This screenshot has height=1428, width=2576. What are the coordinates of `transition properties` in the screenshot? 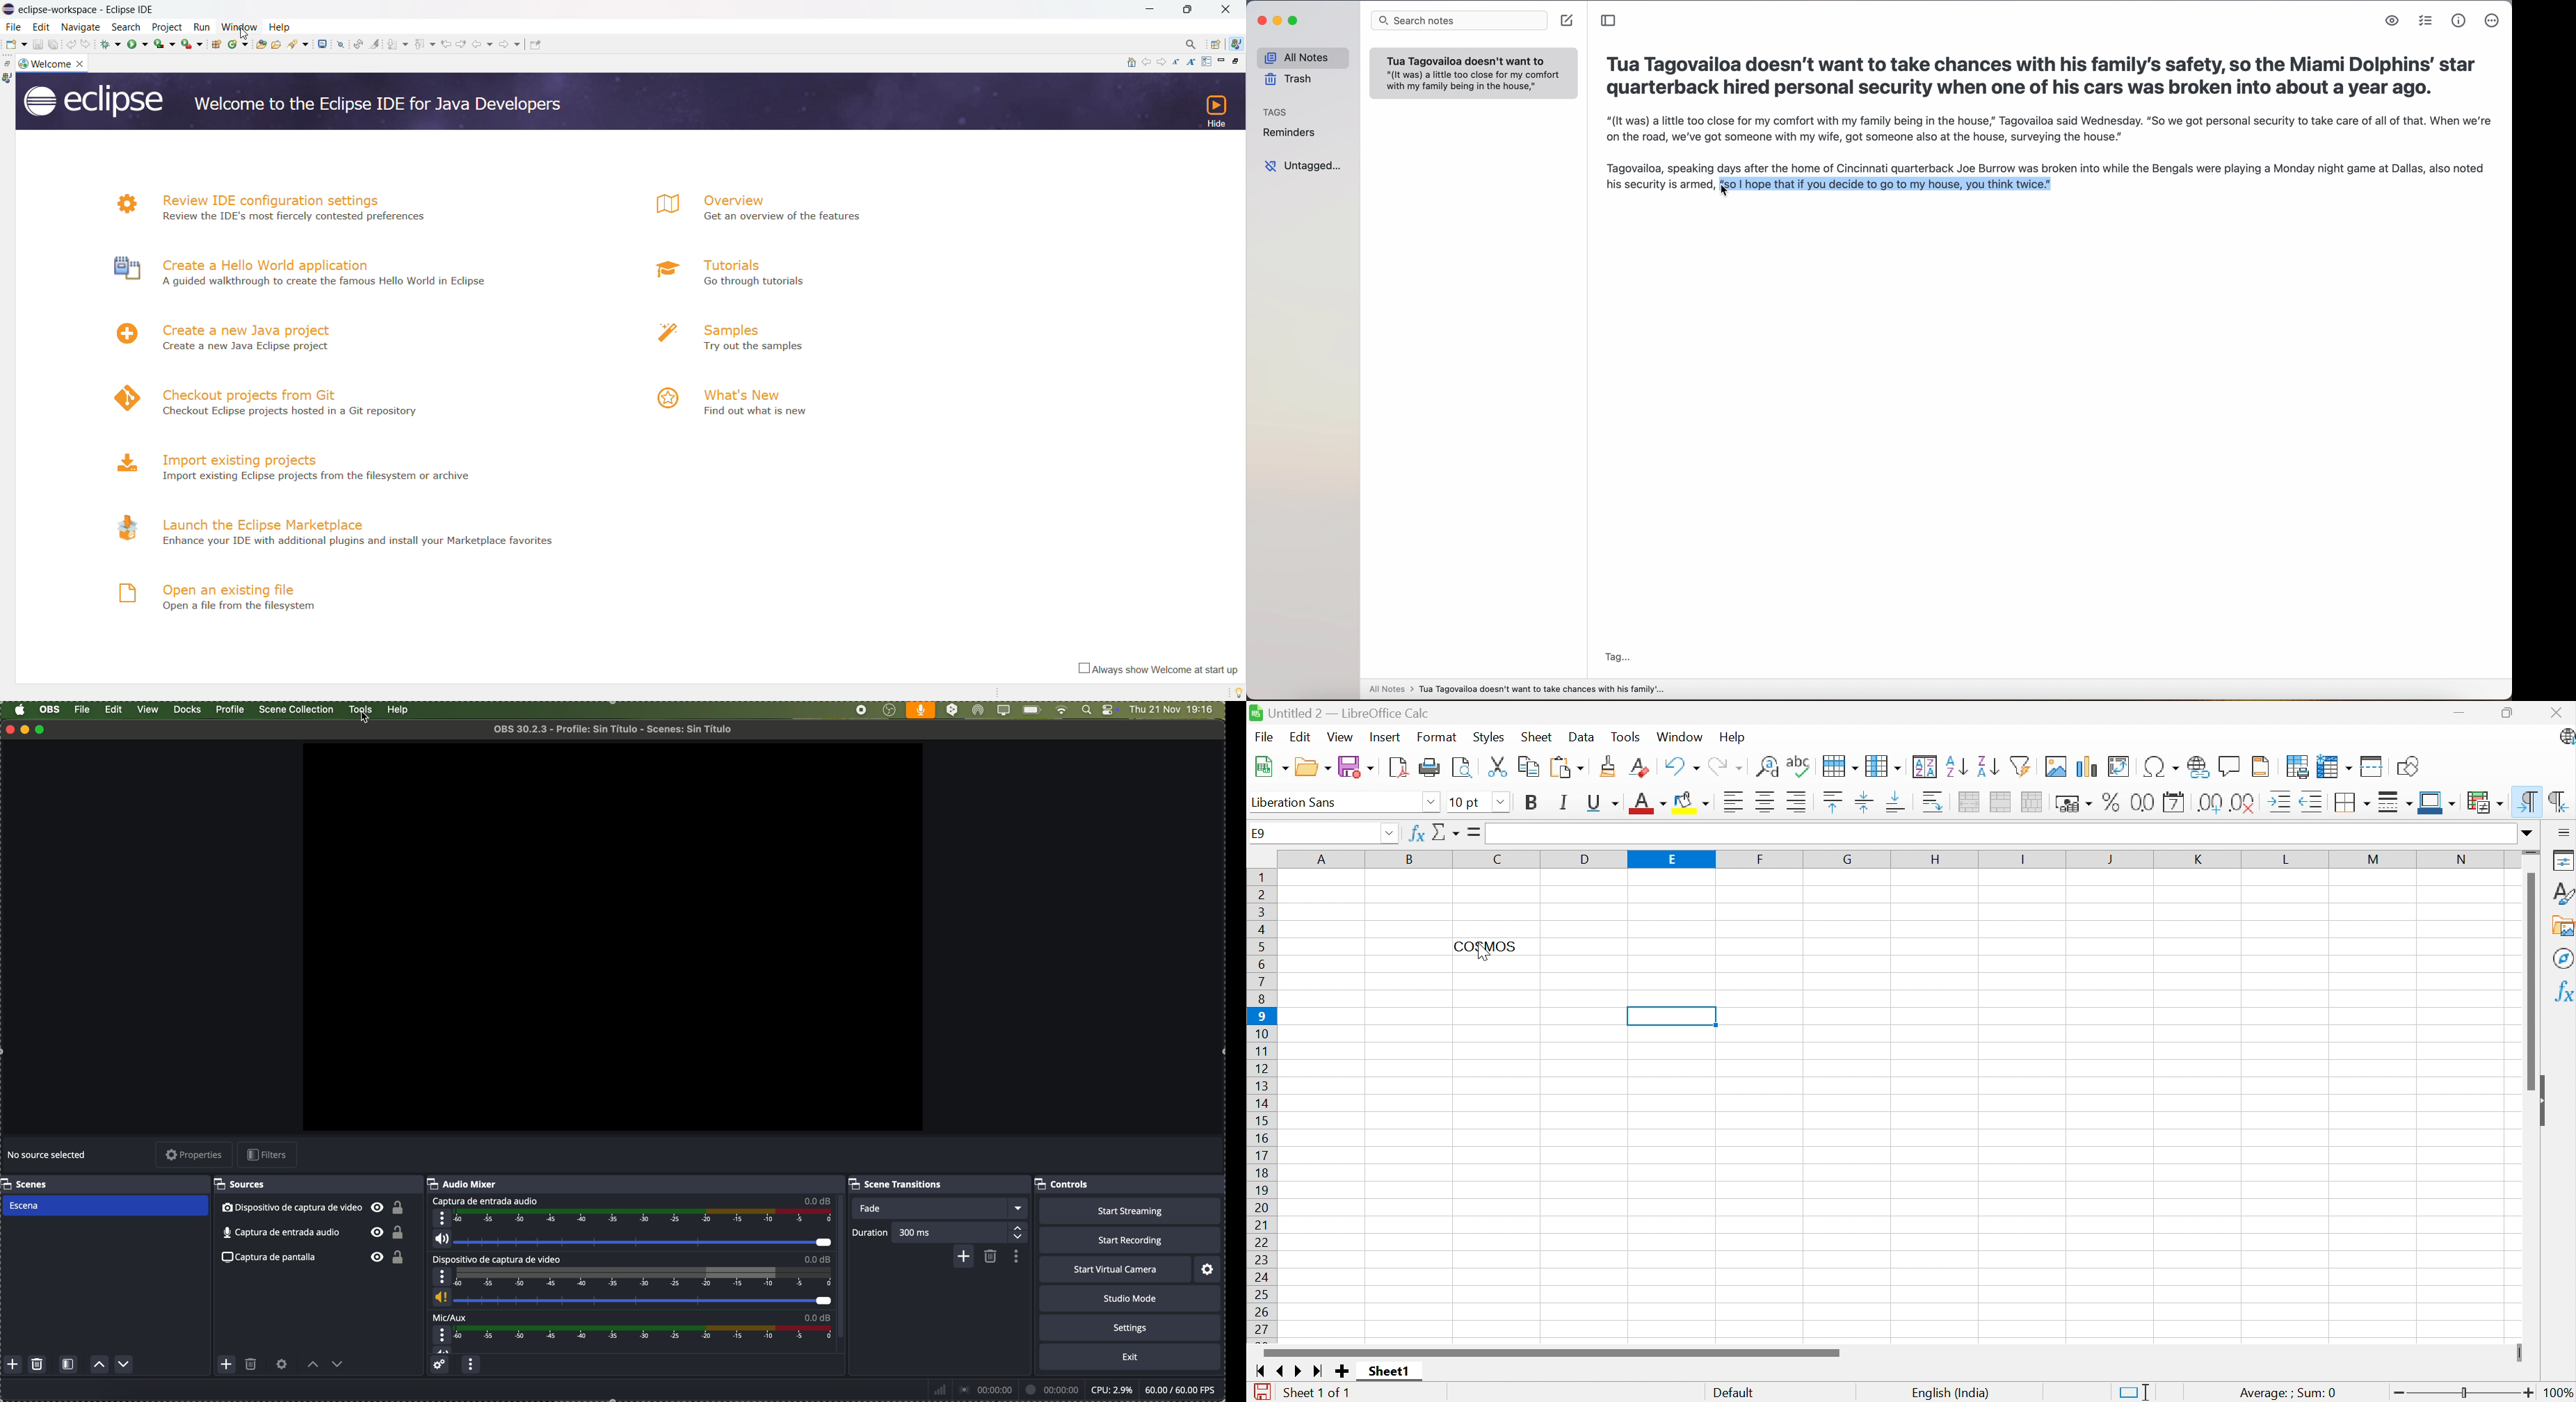 It's located at (1015, 1256).